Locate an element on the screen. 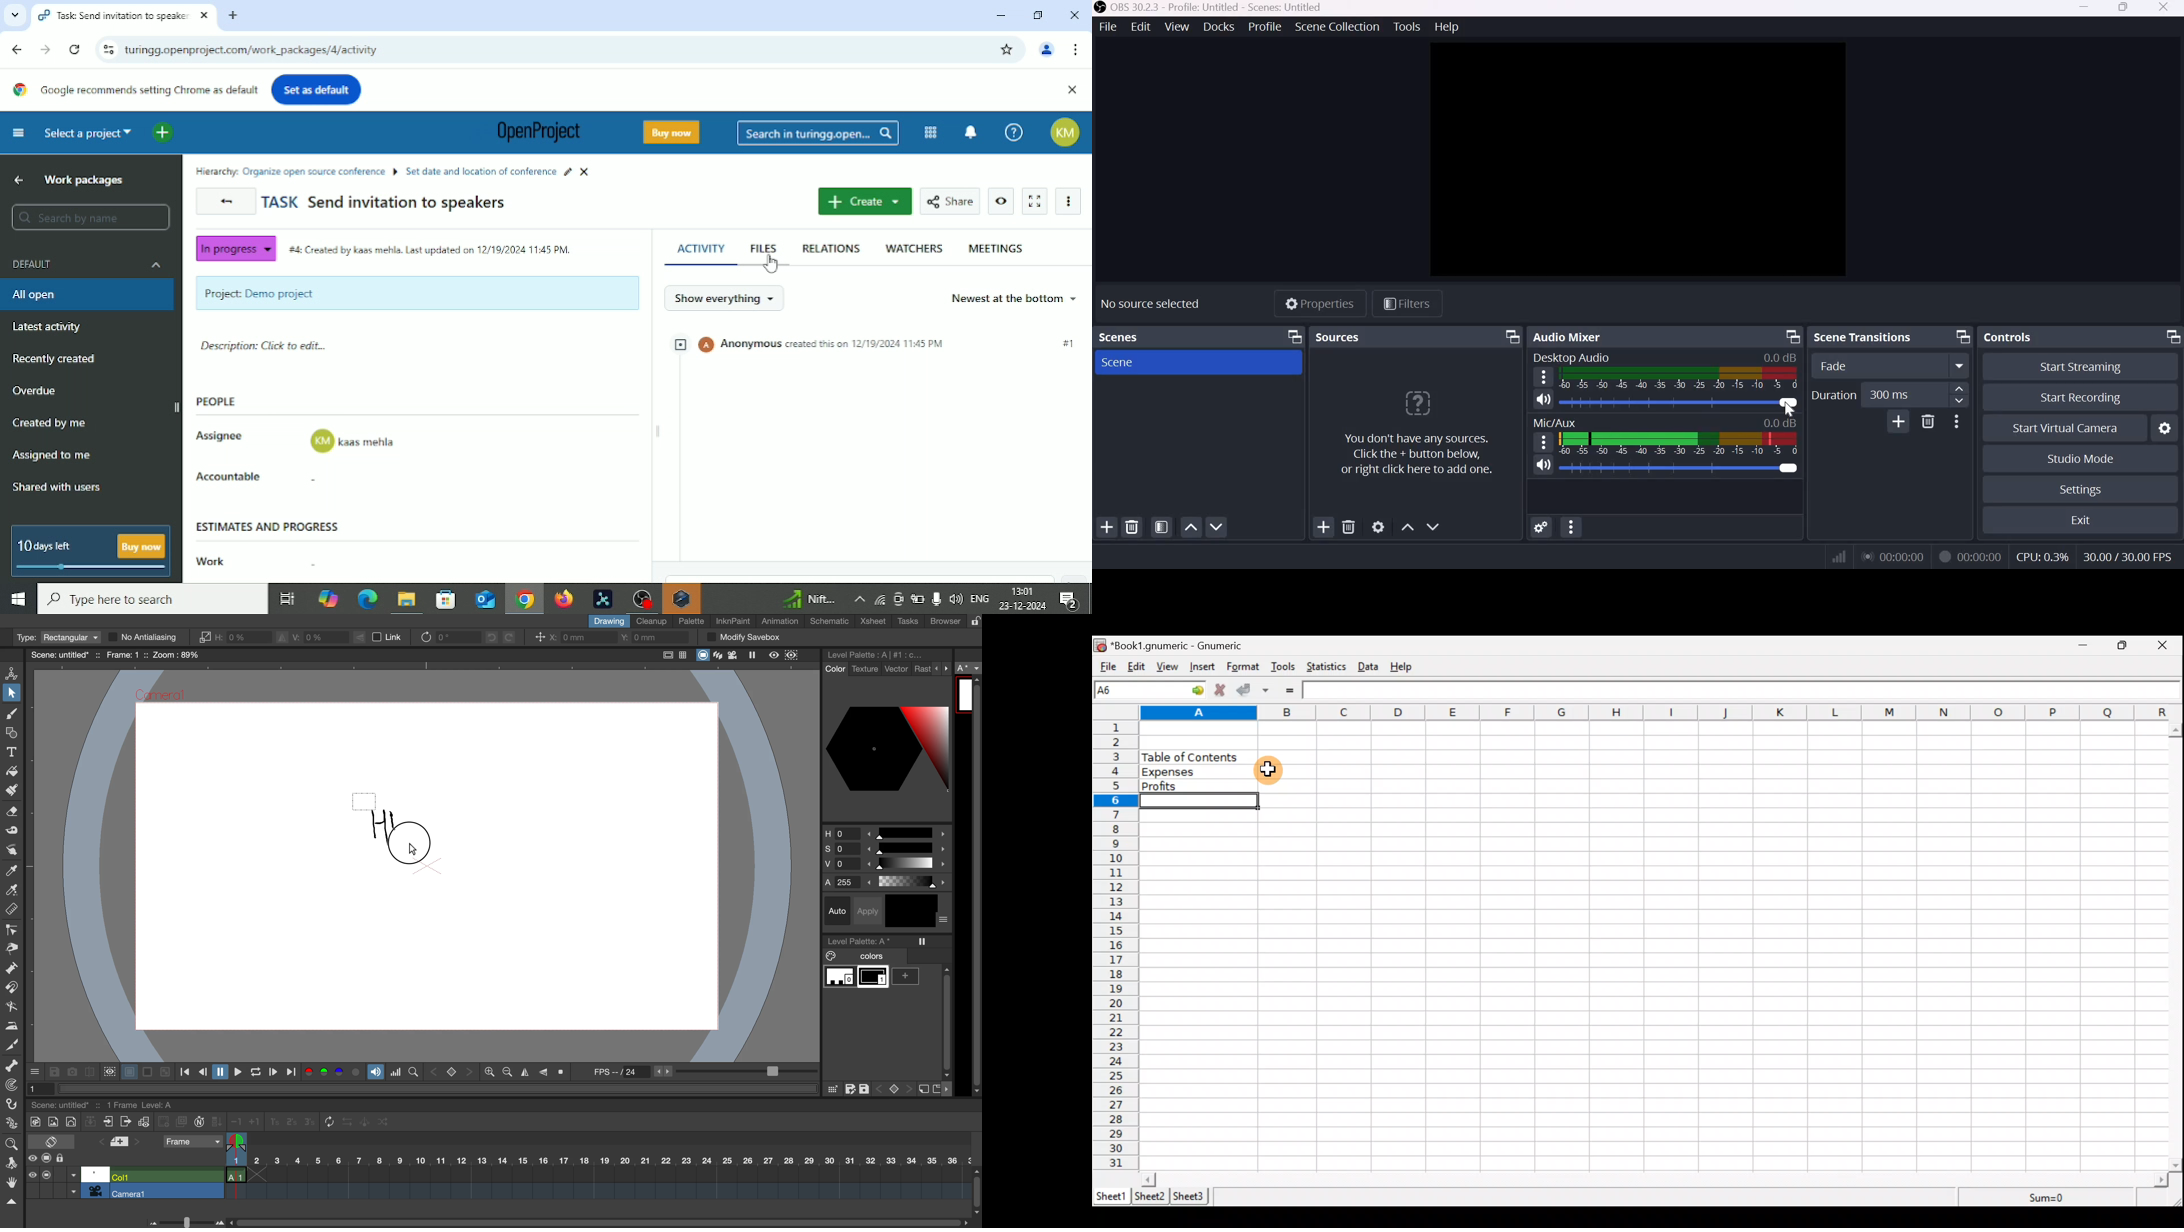 The height and width of the screenshot is (1232, 2184). No source selected is located at coordinates (1149, 304).